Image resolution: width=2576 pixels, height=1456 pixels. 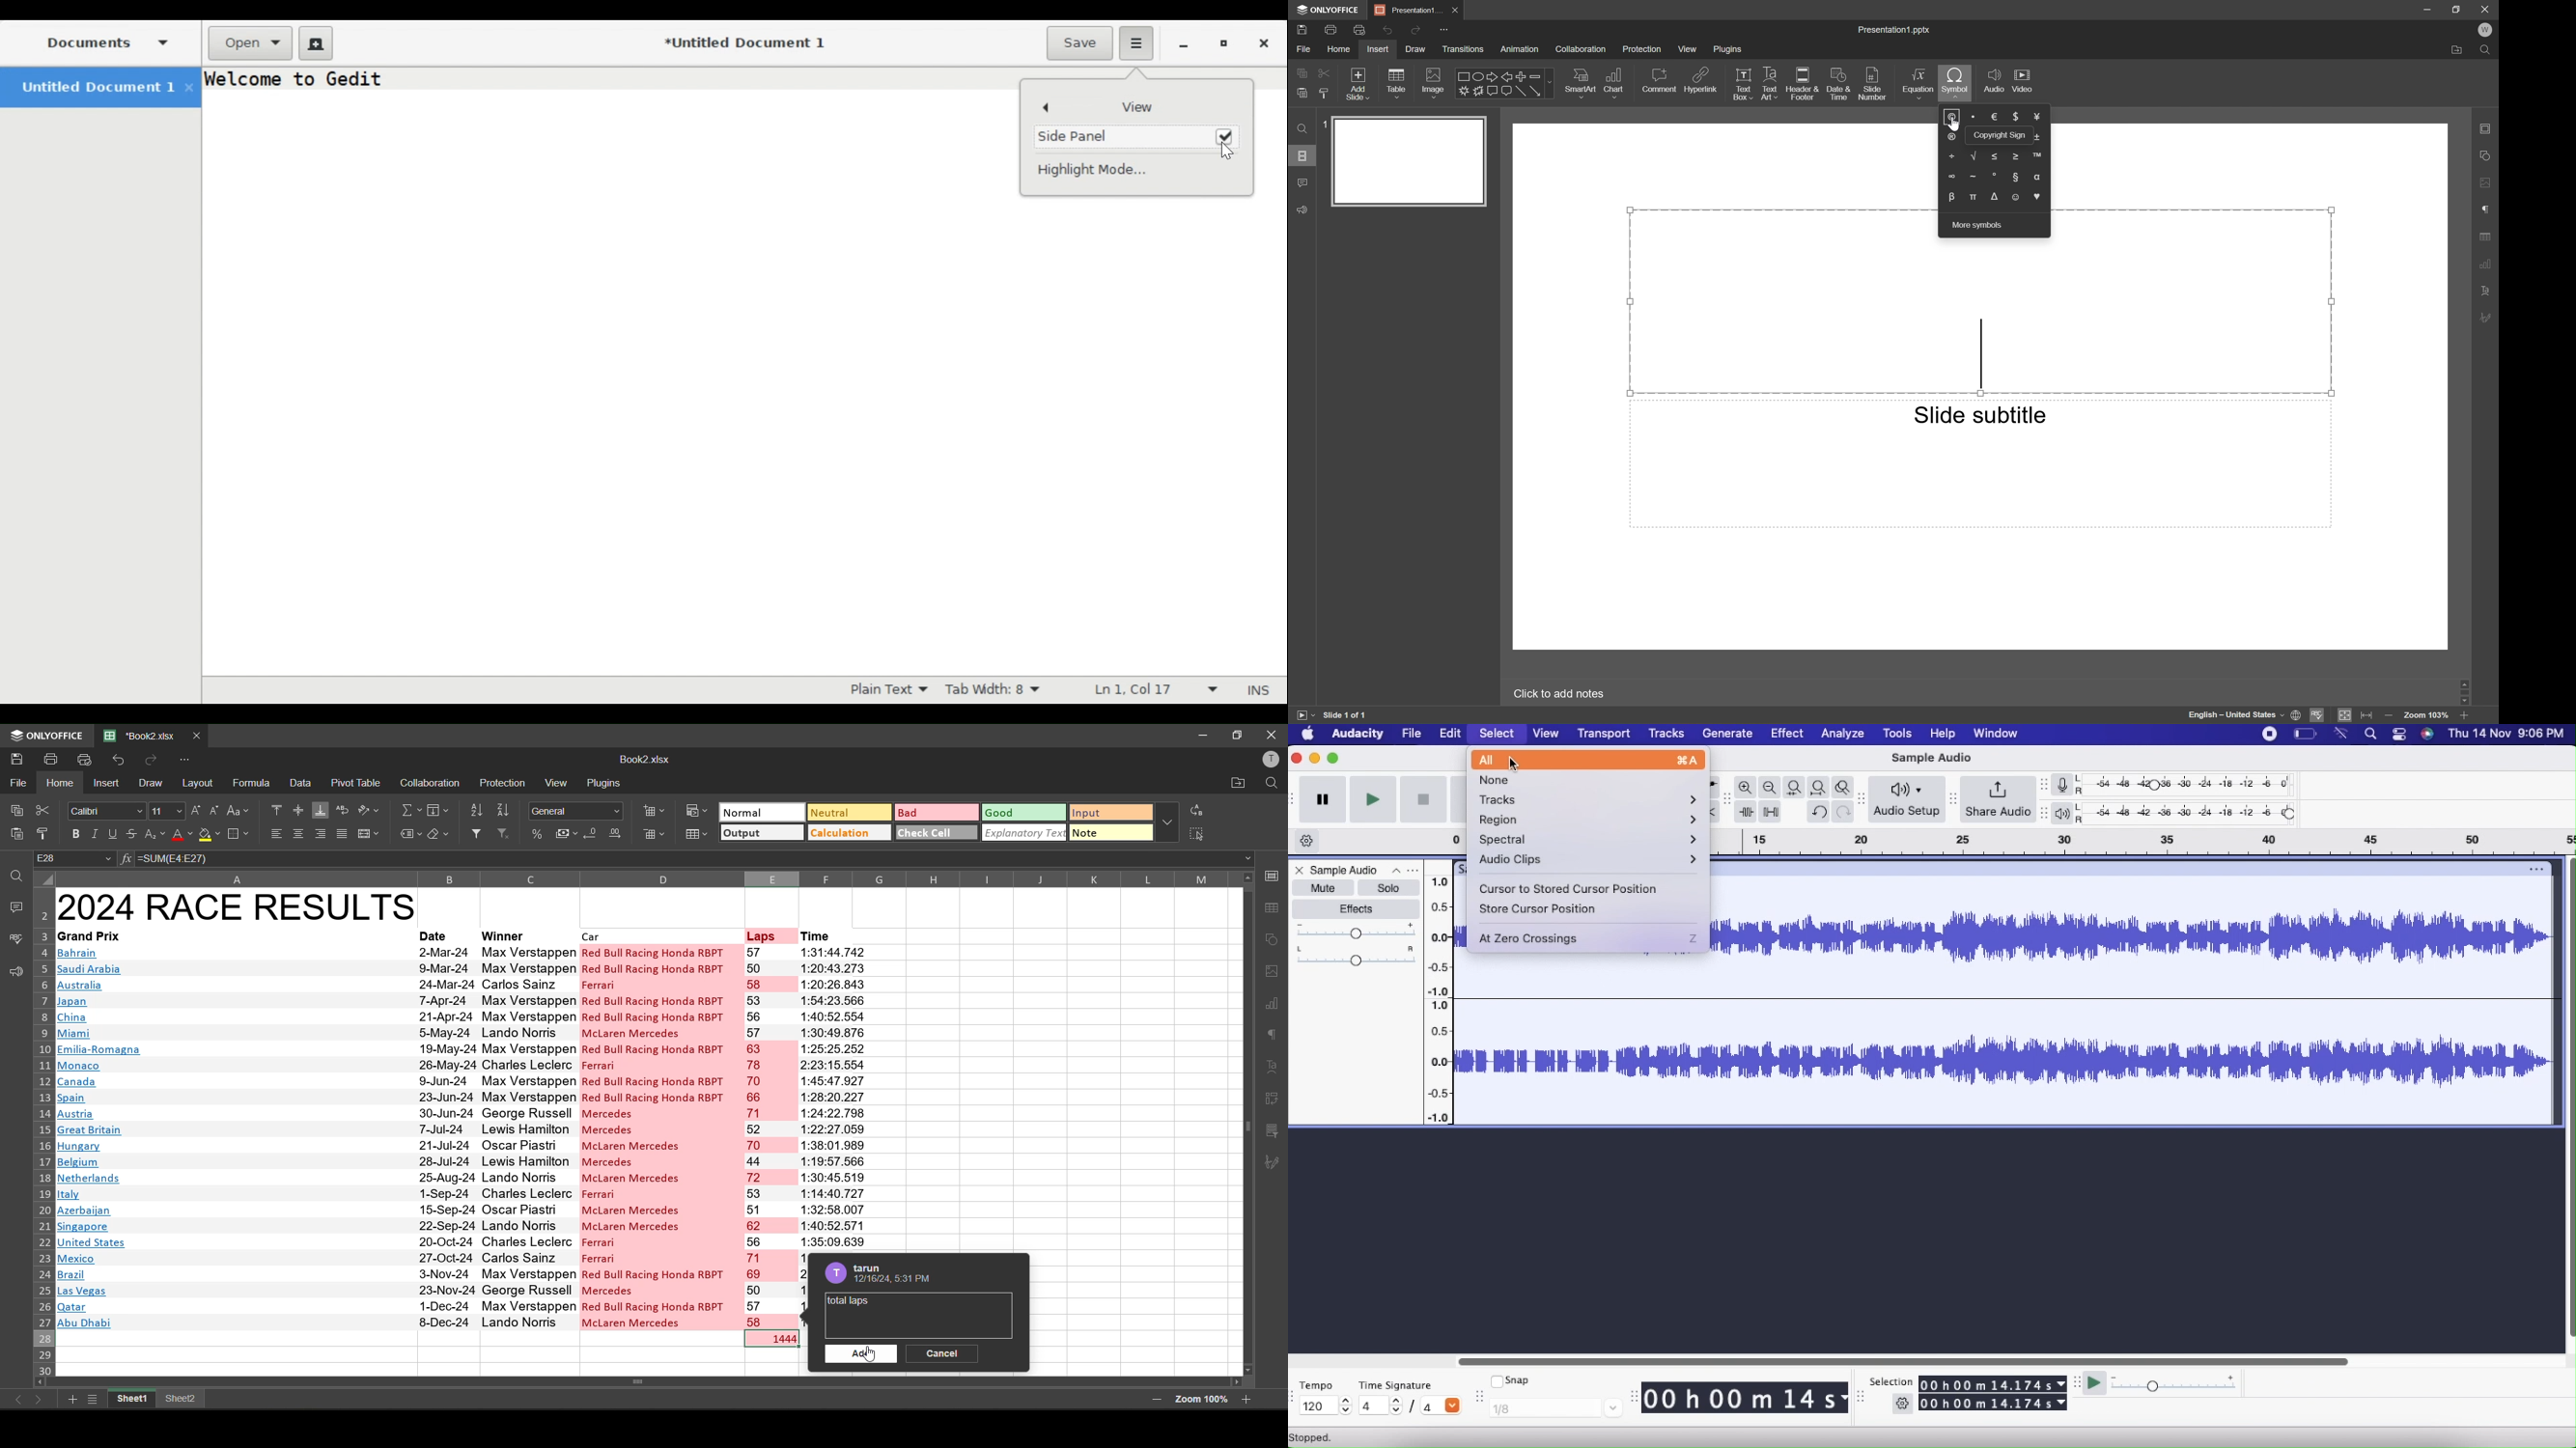 I want to click on slicer, so click(x=1272, y=1134).